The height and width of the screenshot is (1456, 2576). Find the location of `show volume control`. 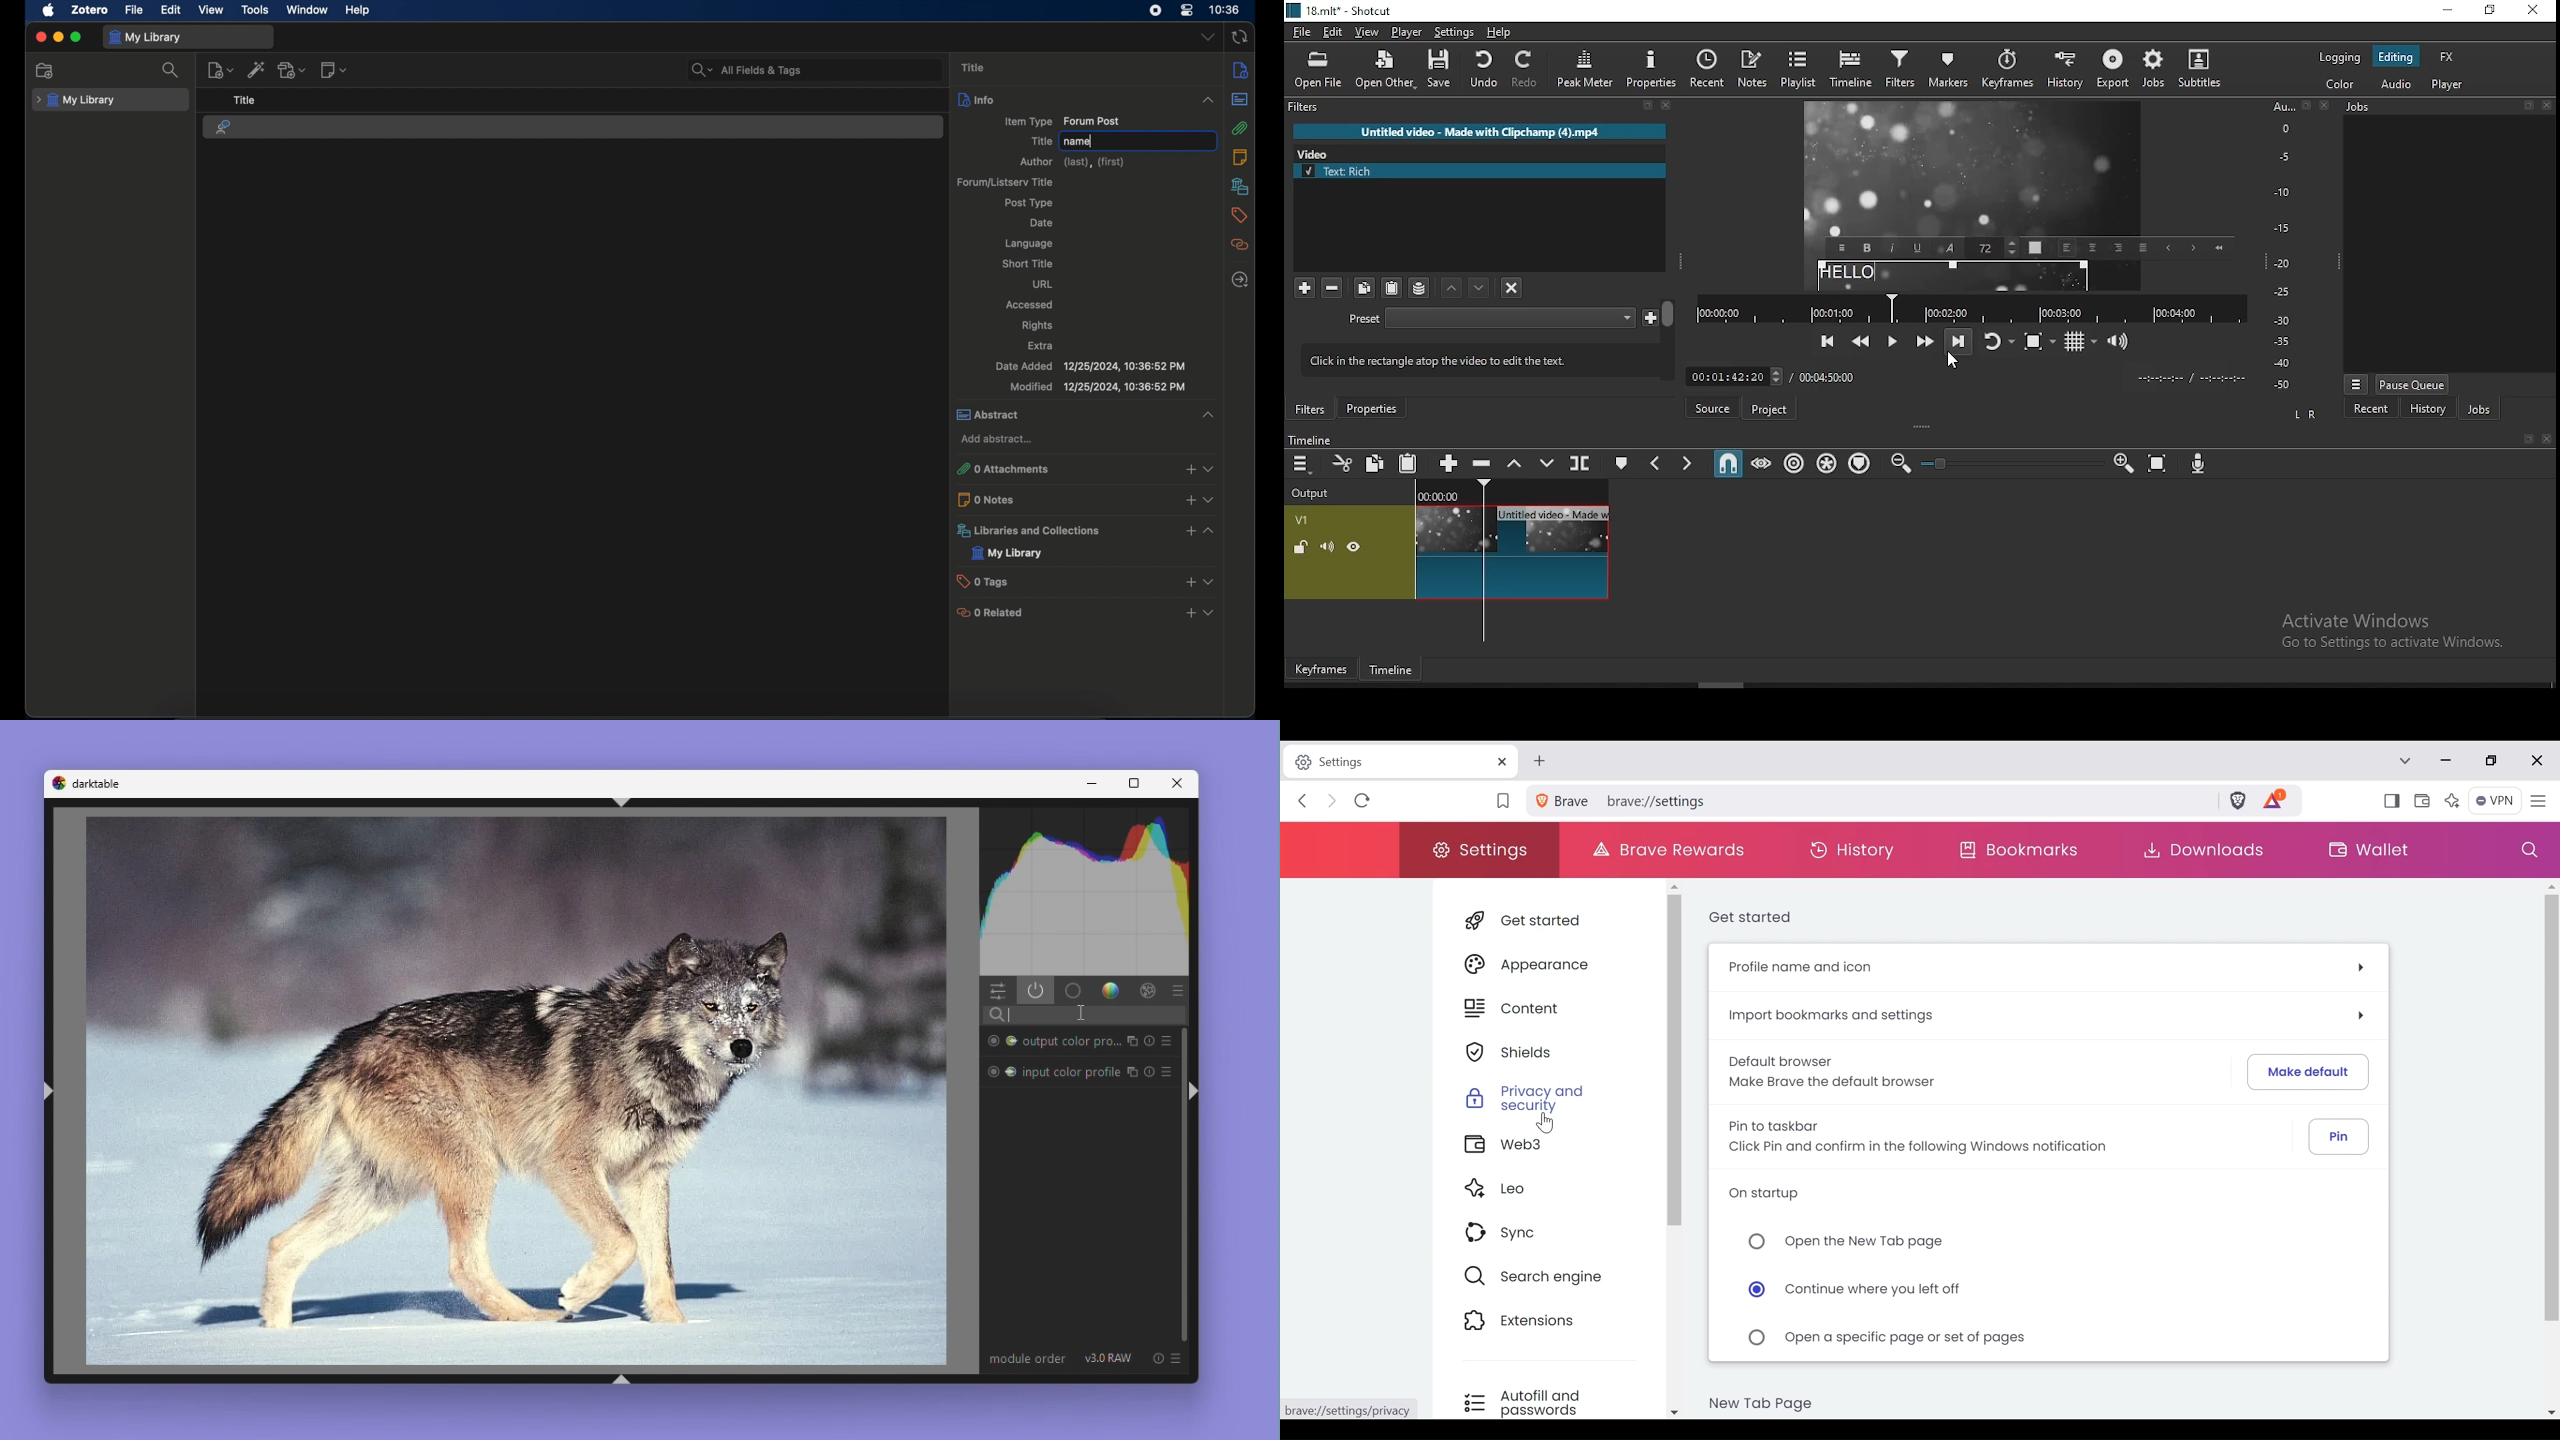

show volume control is located at coordinates (2119, 340).